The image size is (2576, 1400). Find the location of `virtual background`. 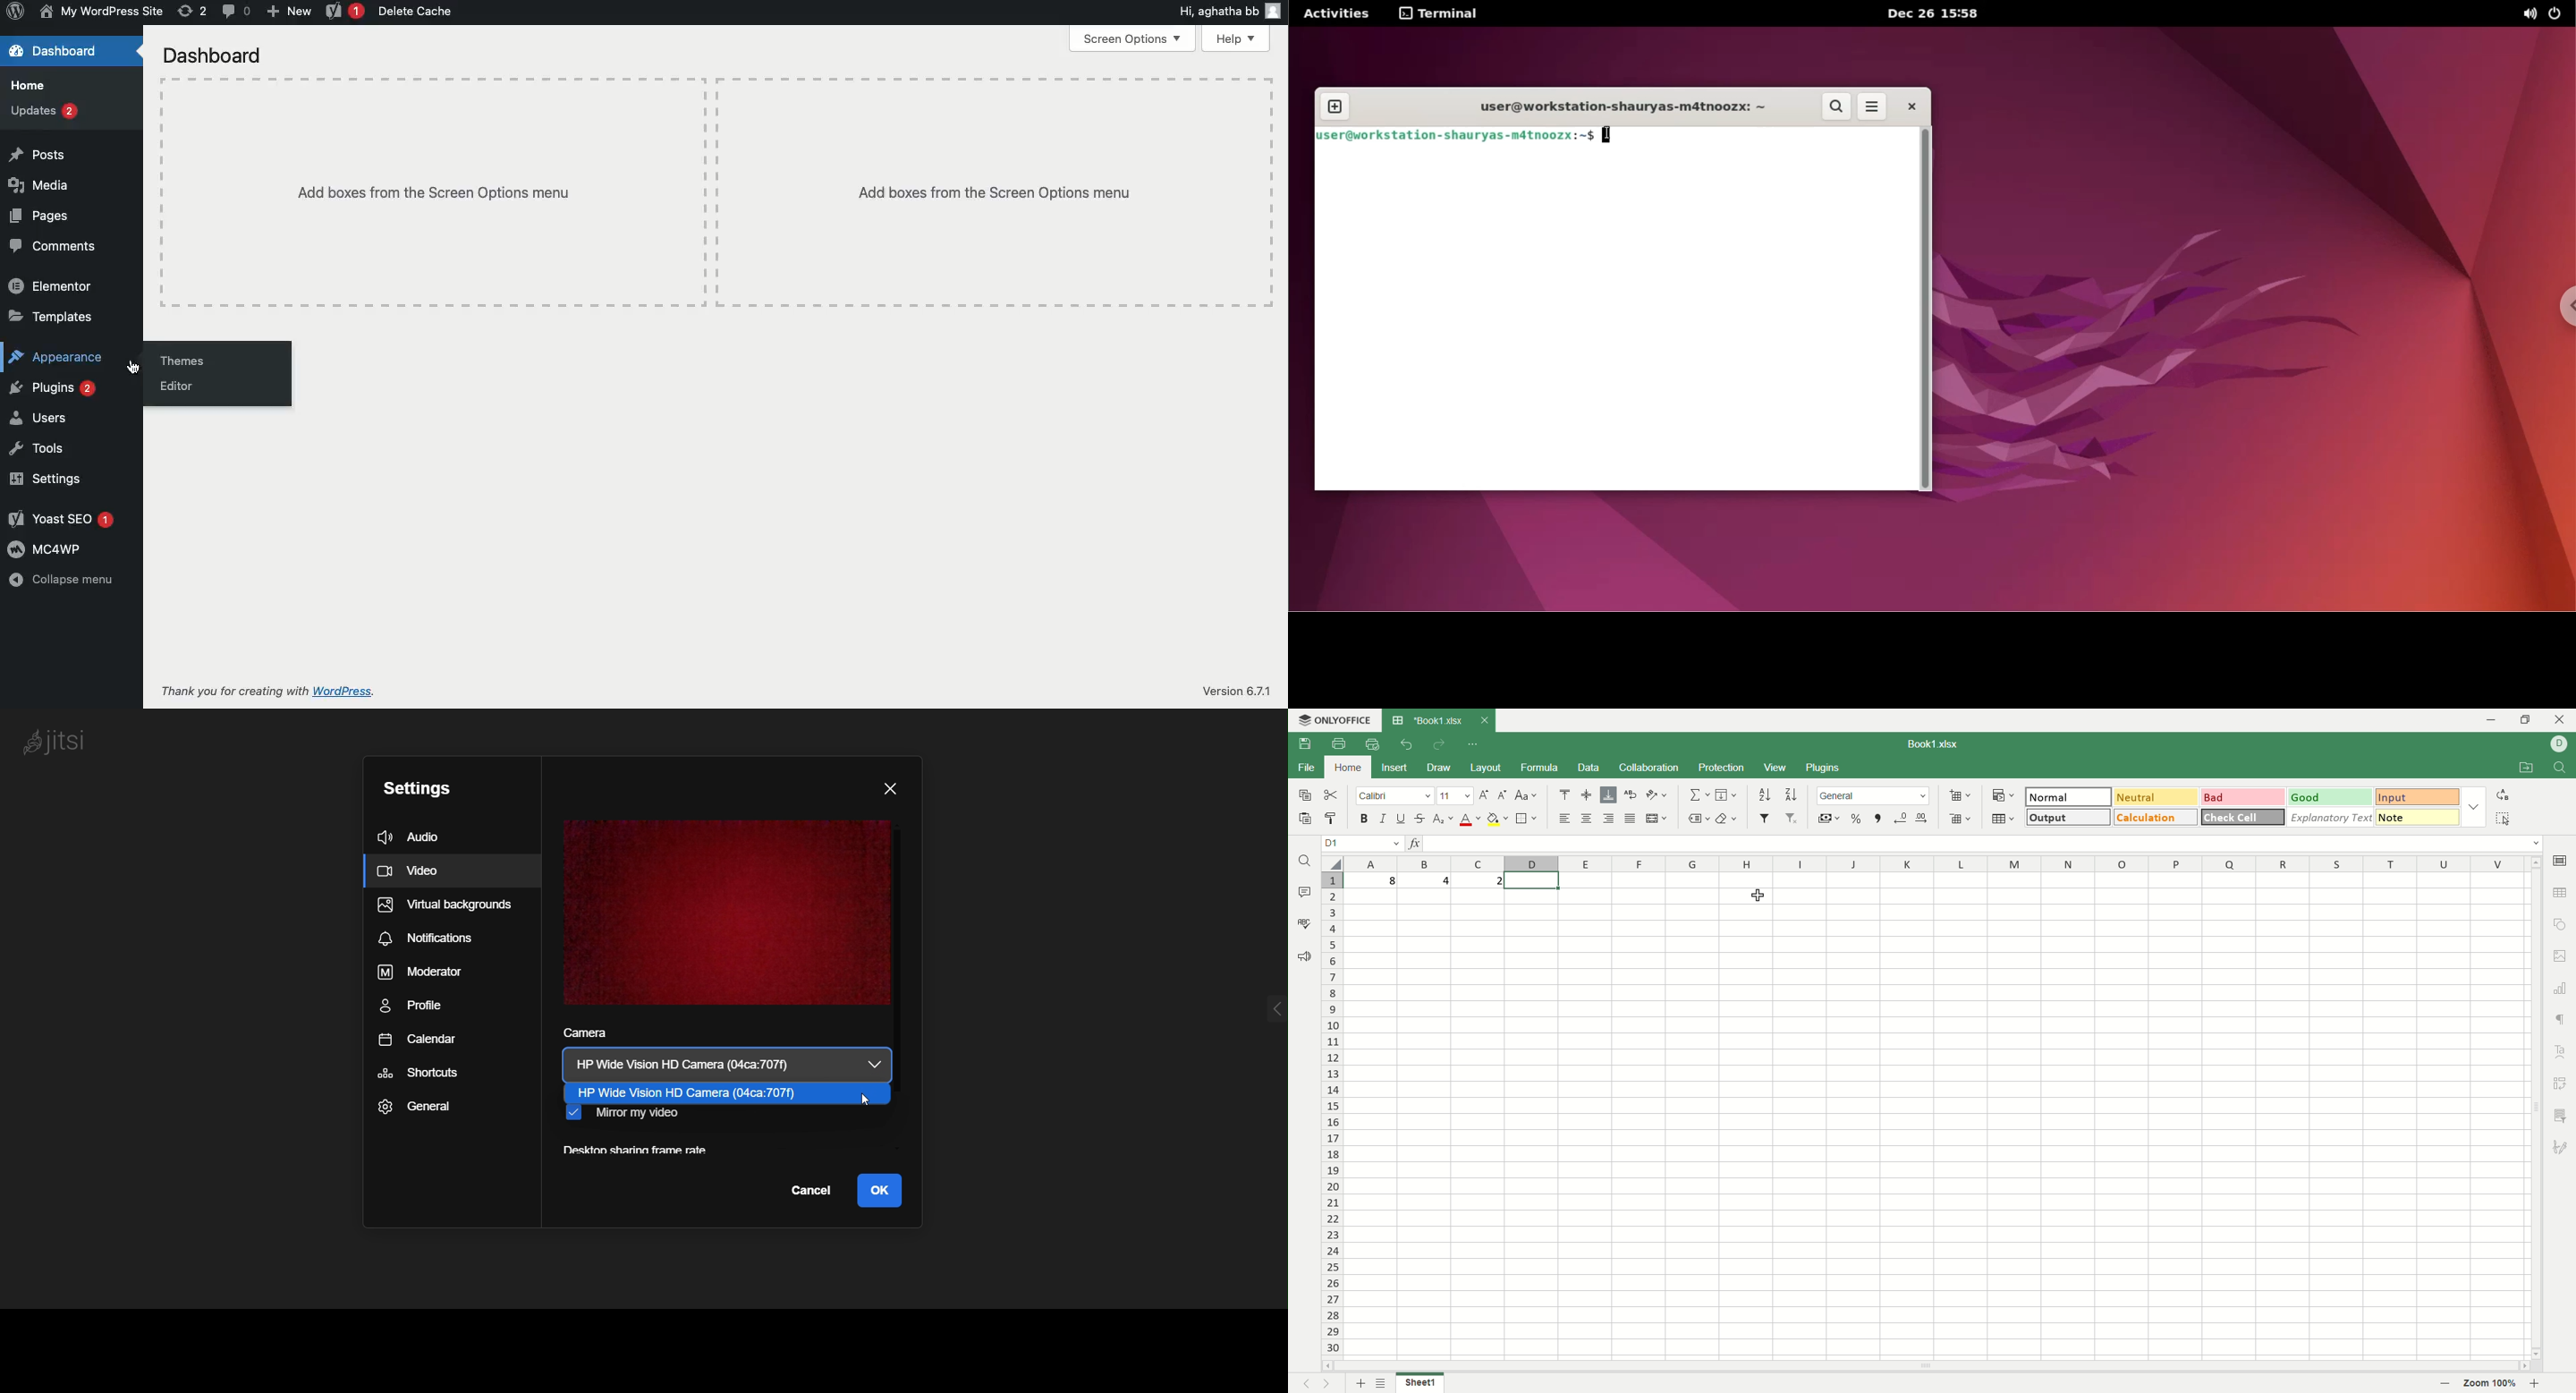

virtual background is located at coordinates (442, 908).